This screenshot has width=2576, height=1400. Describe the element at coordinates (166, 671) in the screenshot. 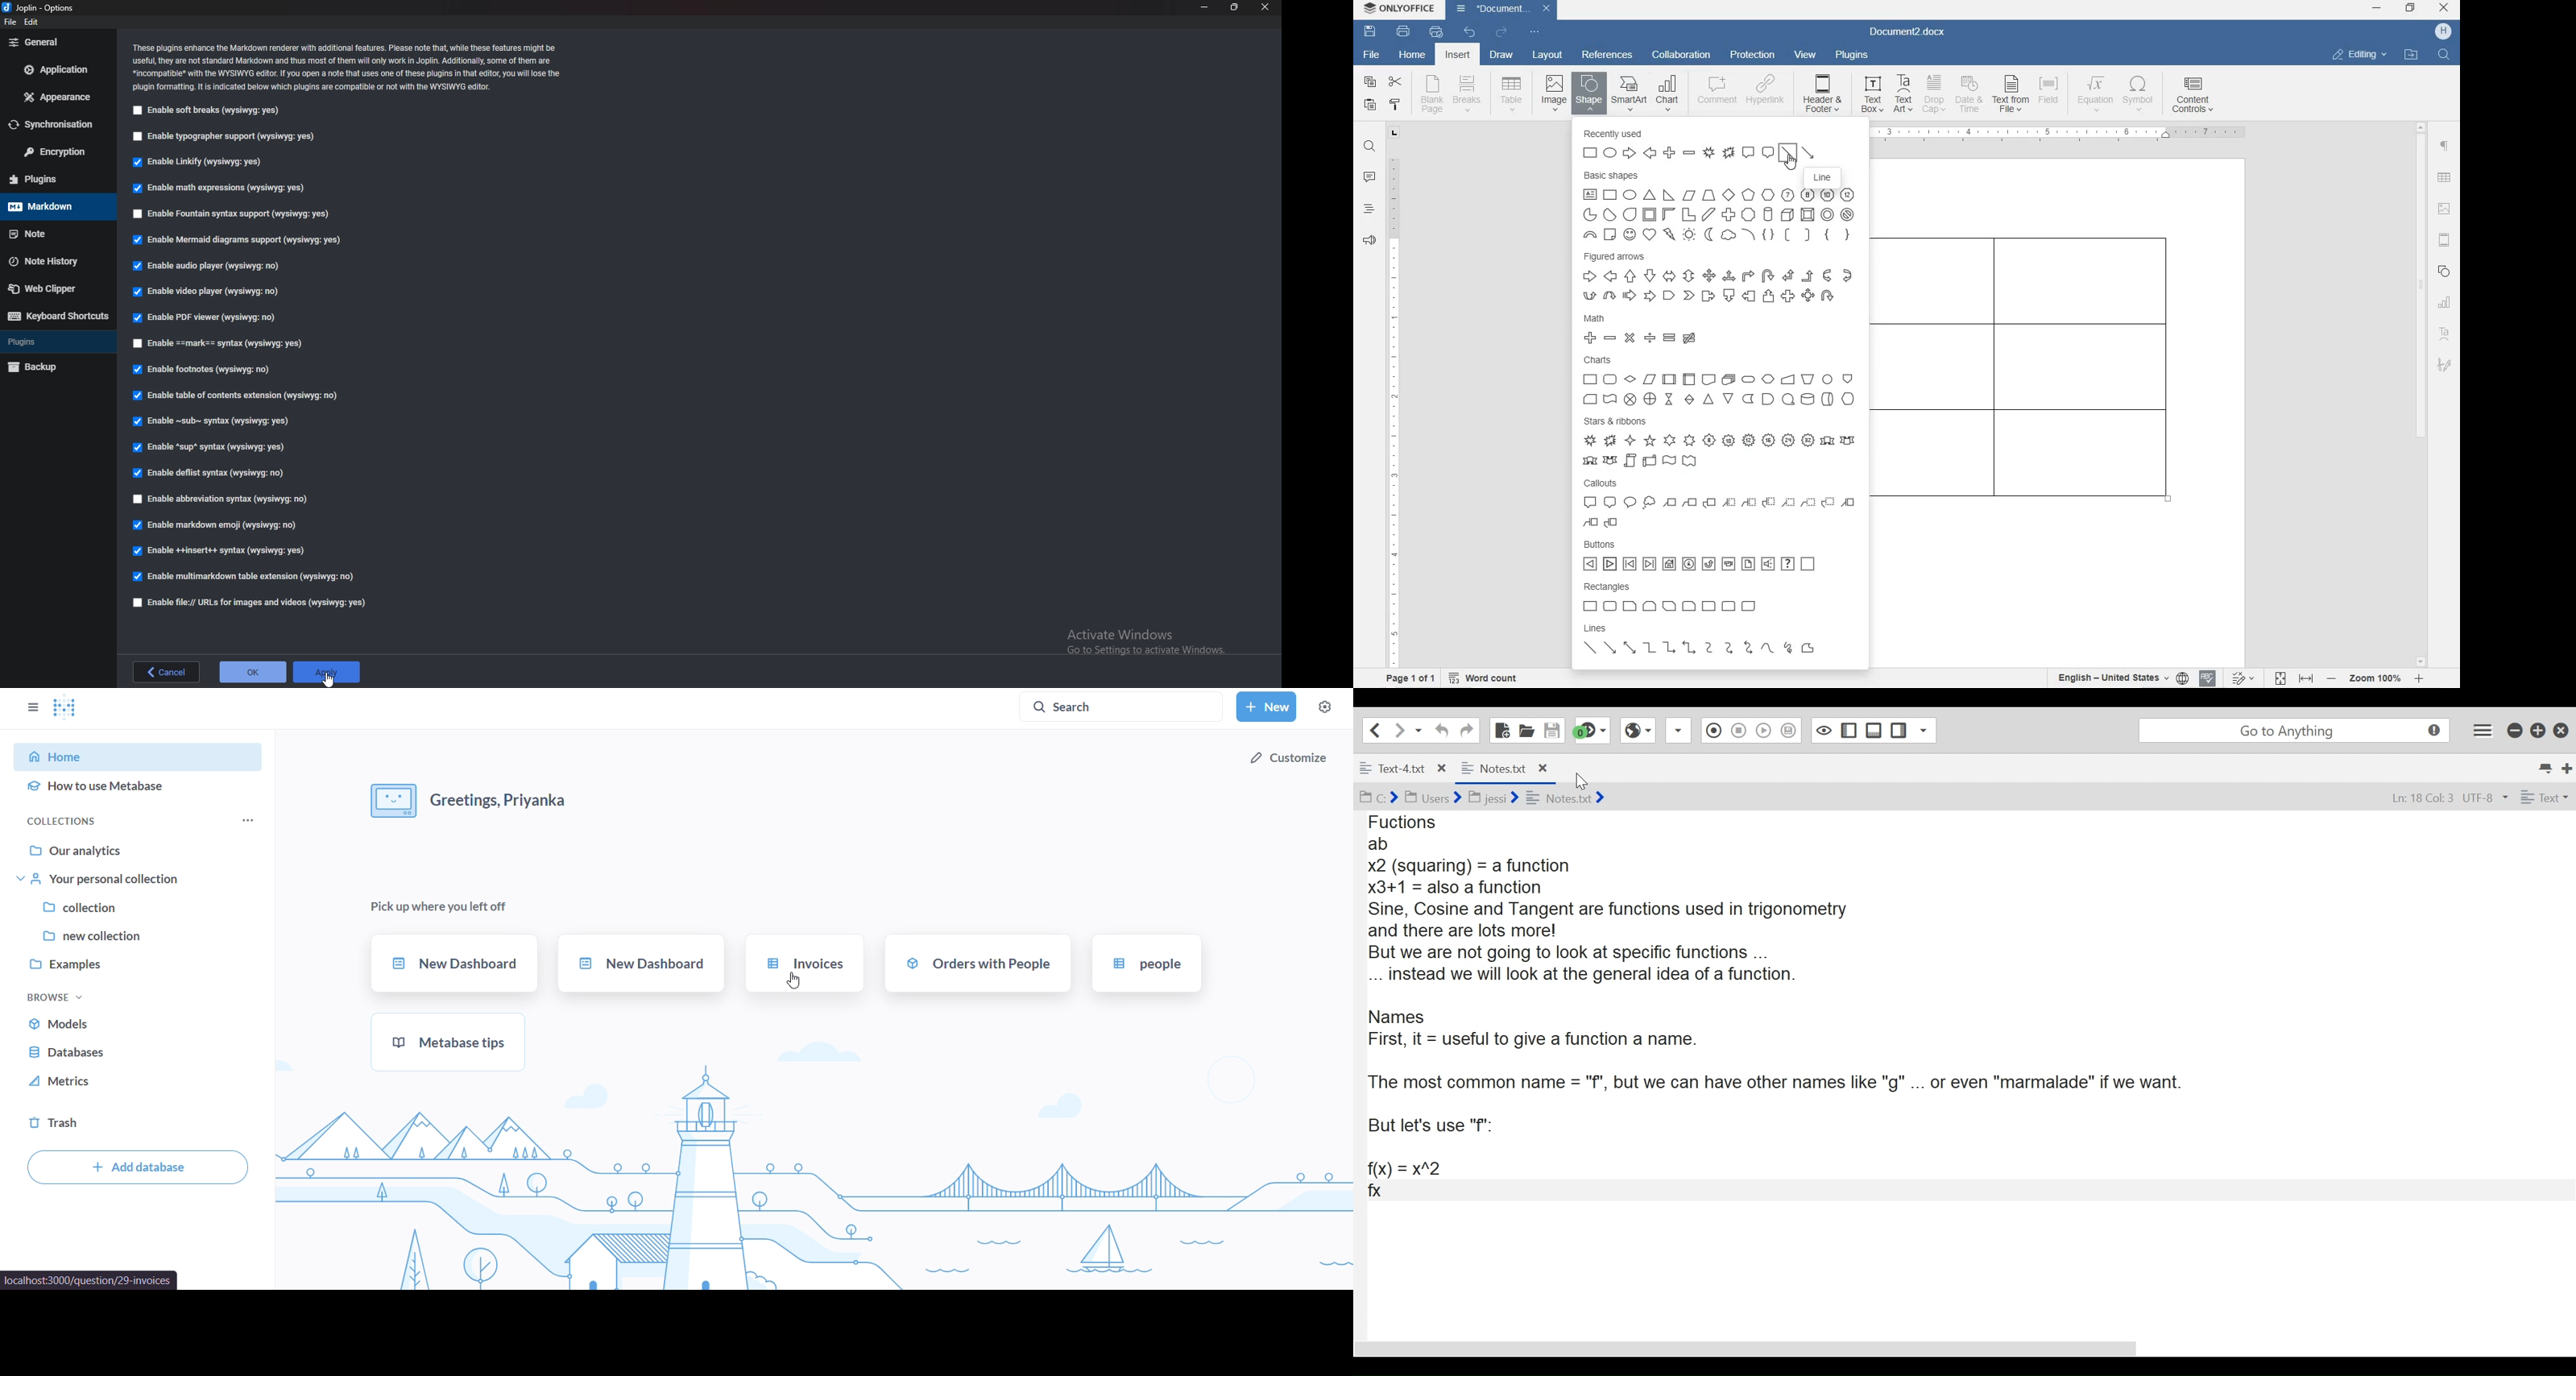

I see `back` at that location.